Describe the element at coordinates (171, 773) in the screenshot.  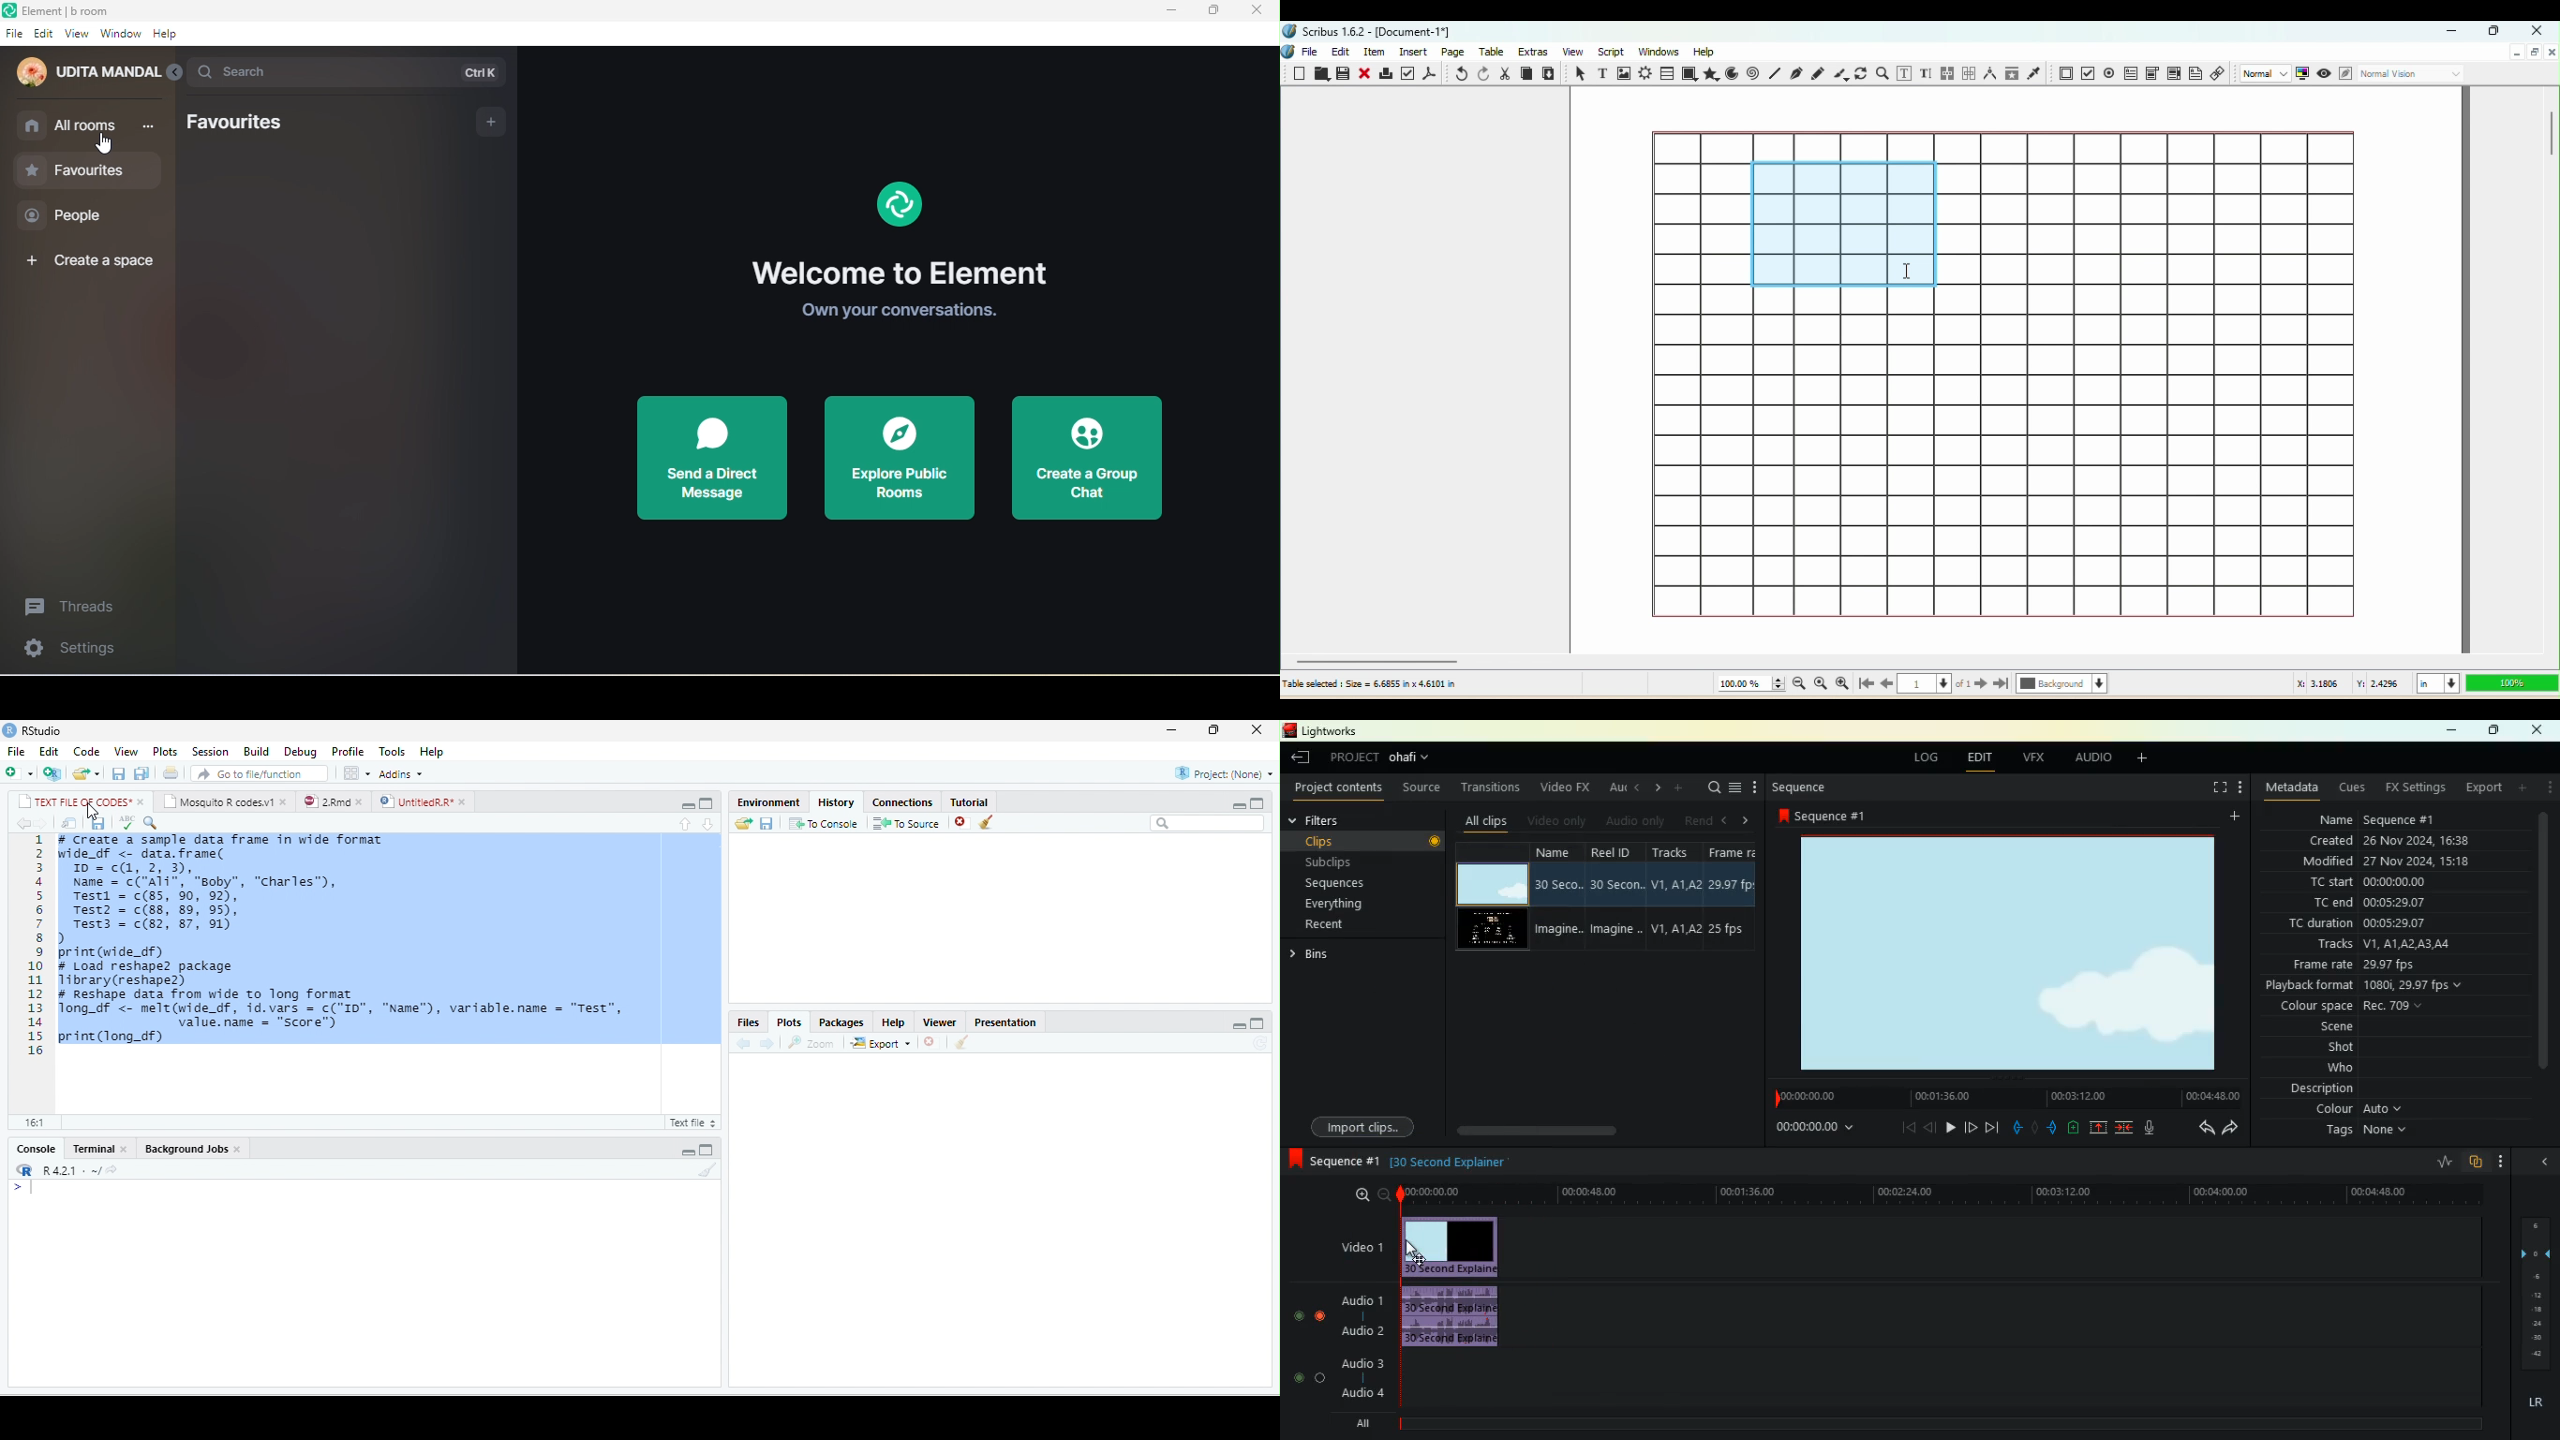
I see `print` at that location.